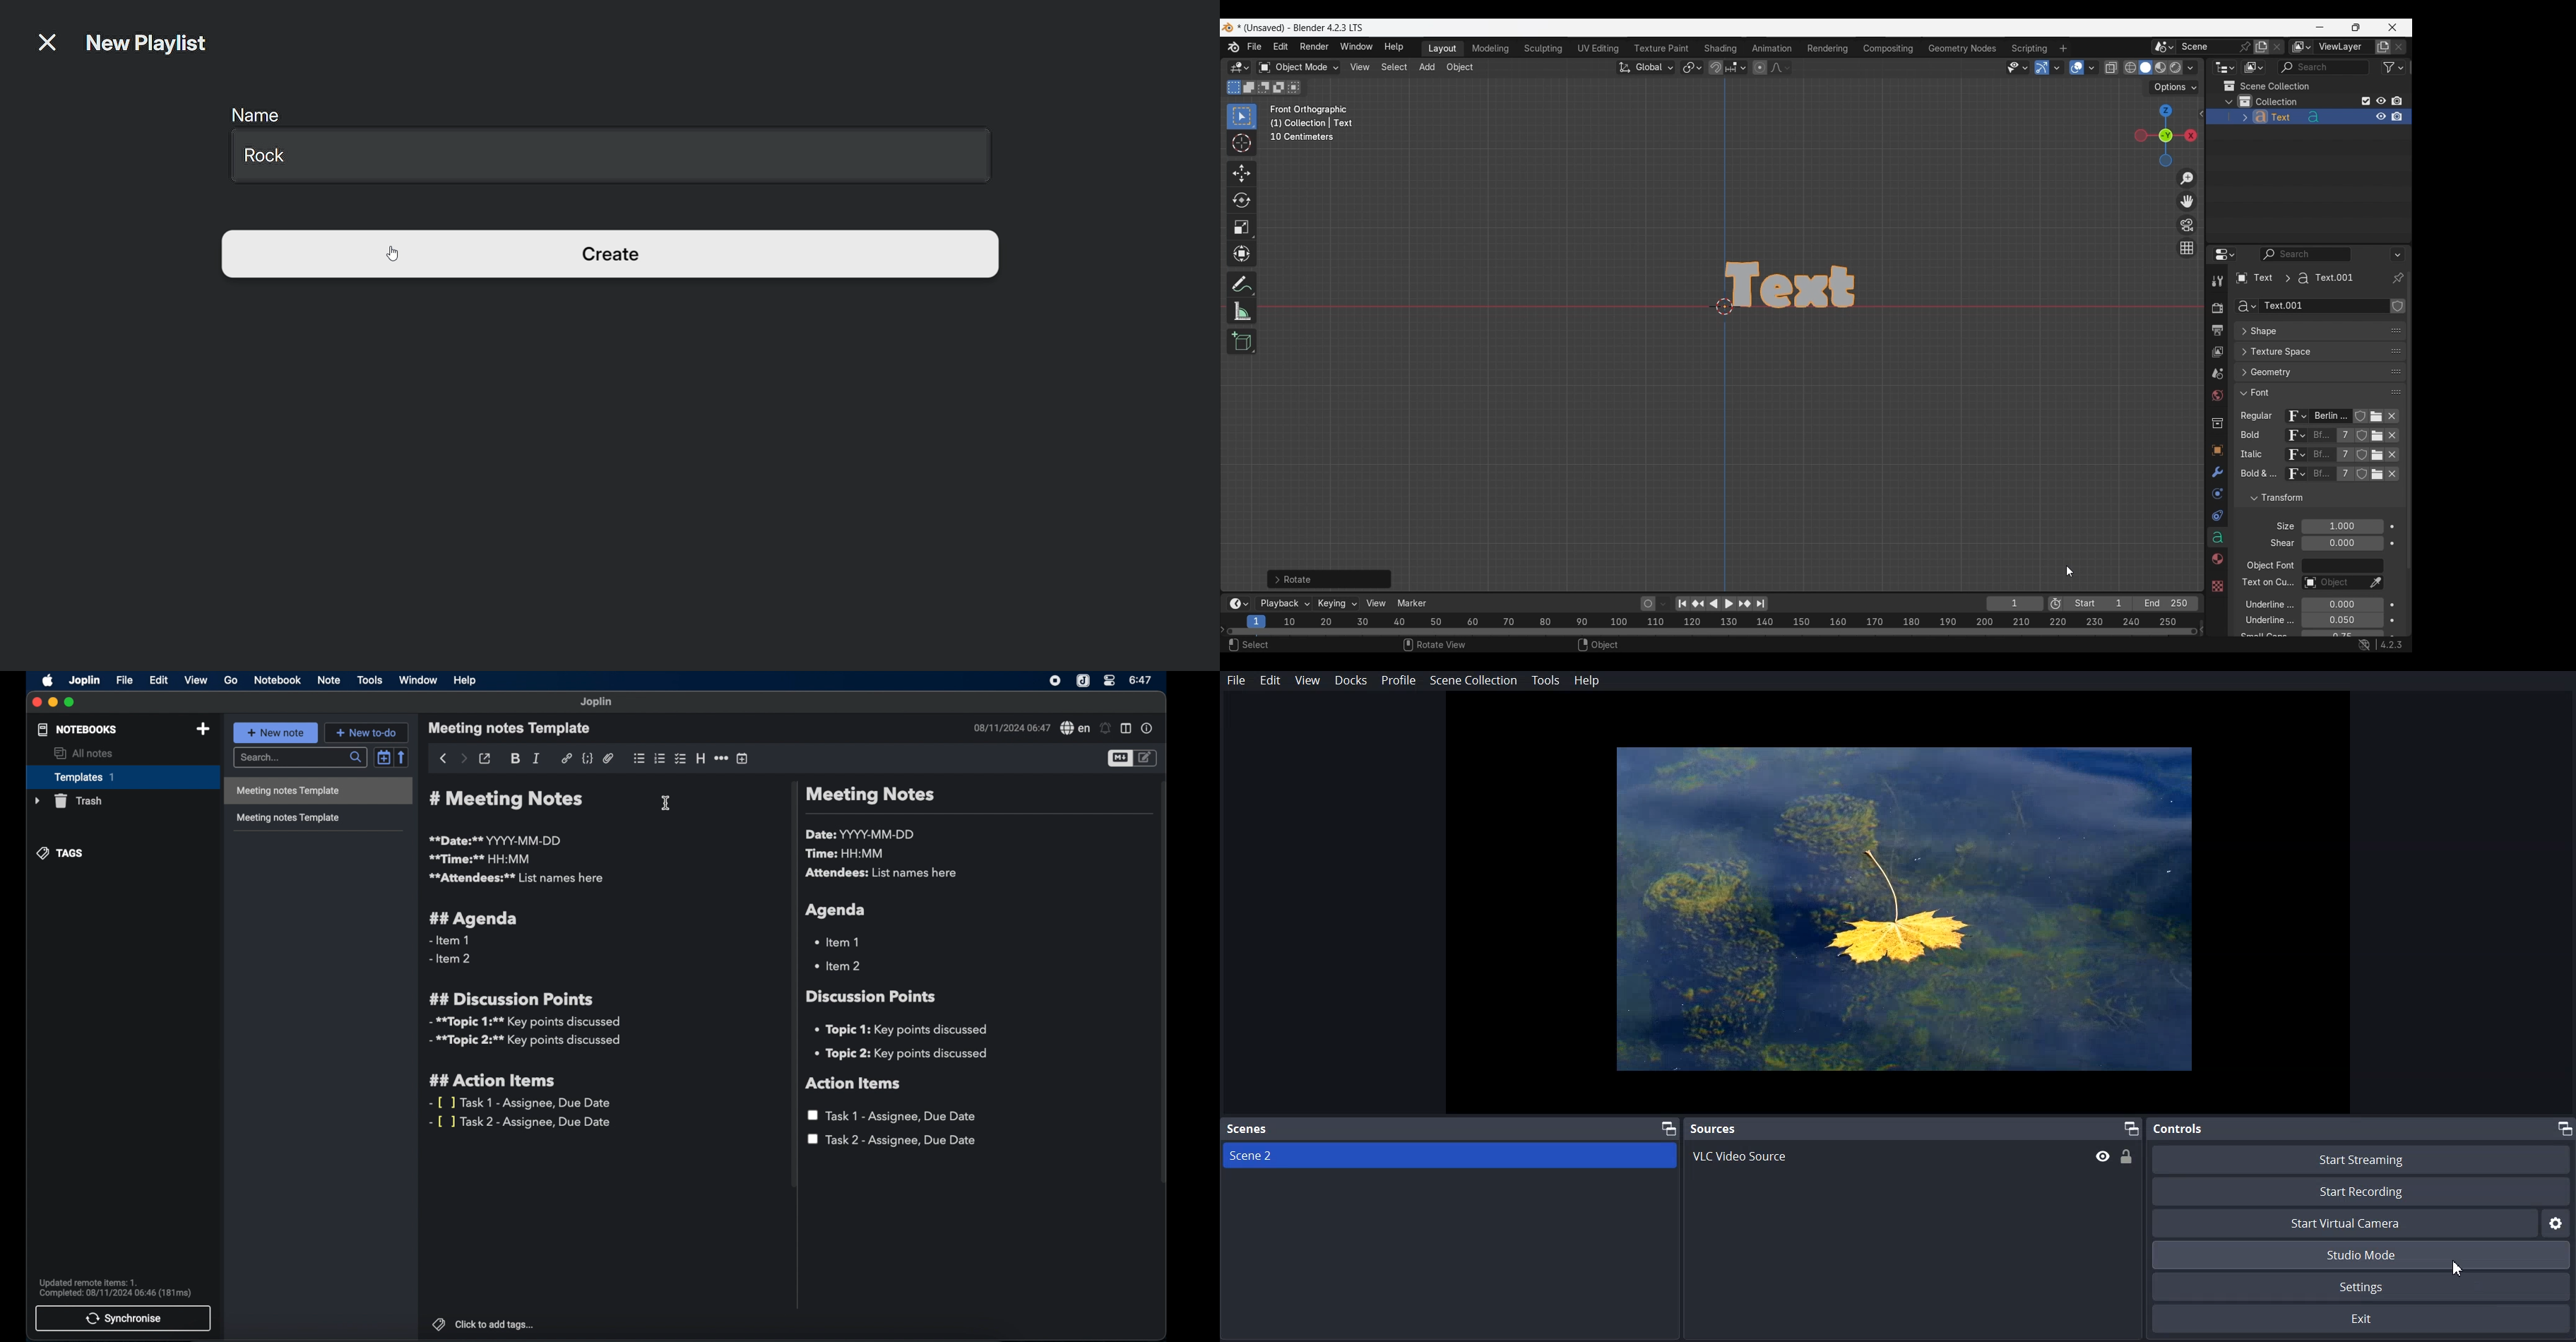  Describe the element at coordinates (2394, 67) in the screenshot. I see `Filter` at that location.